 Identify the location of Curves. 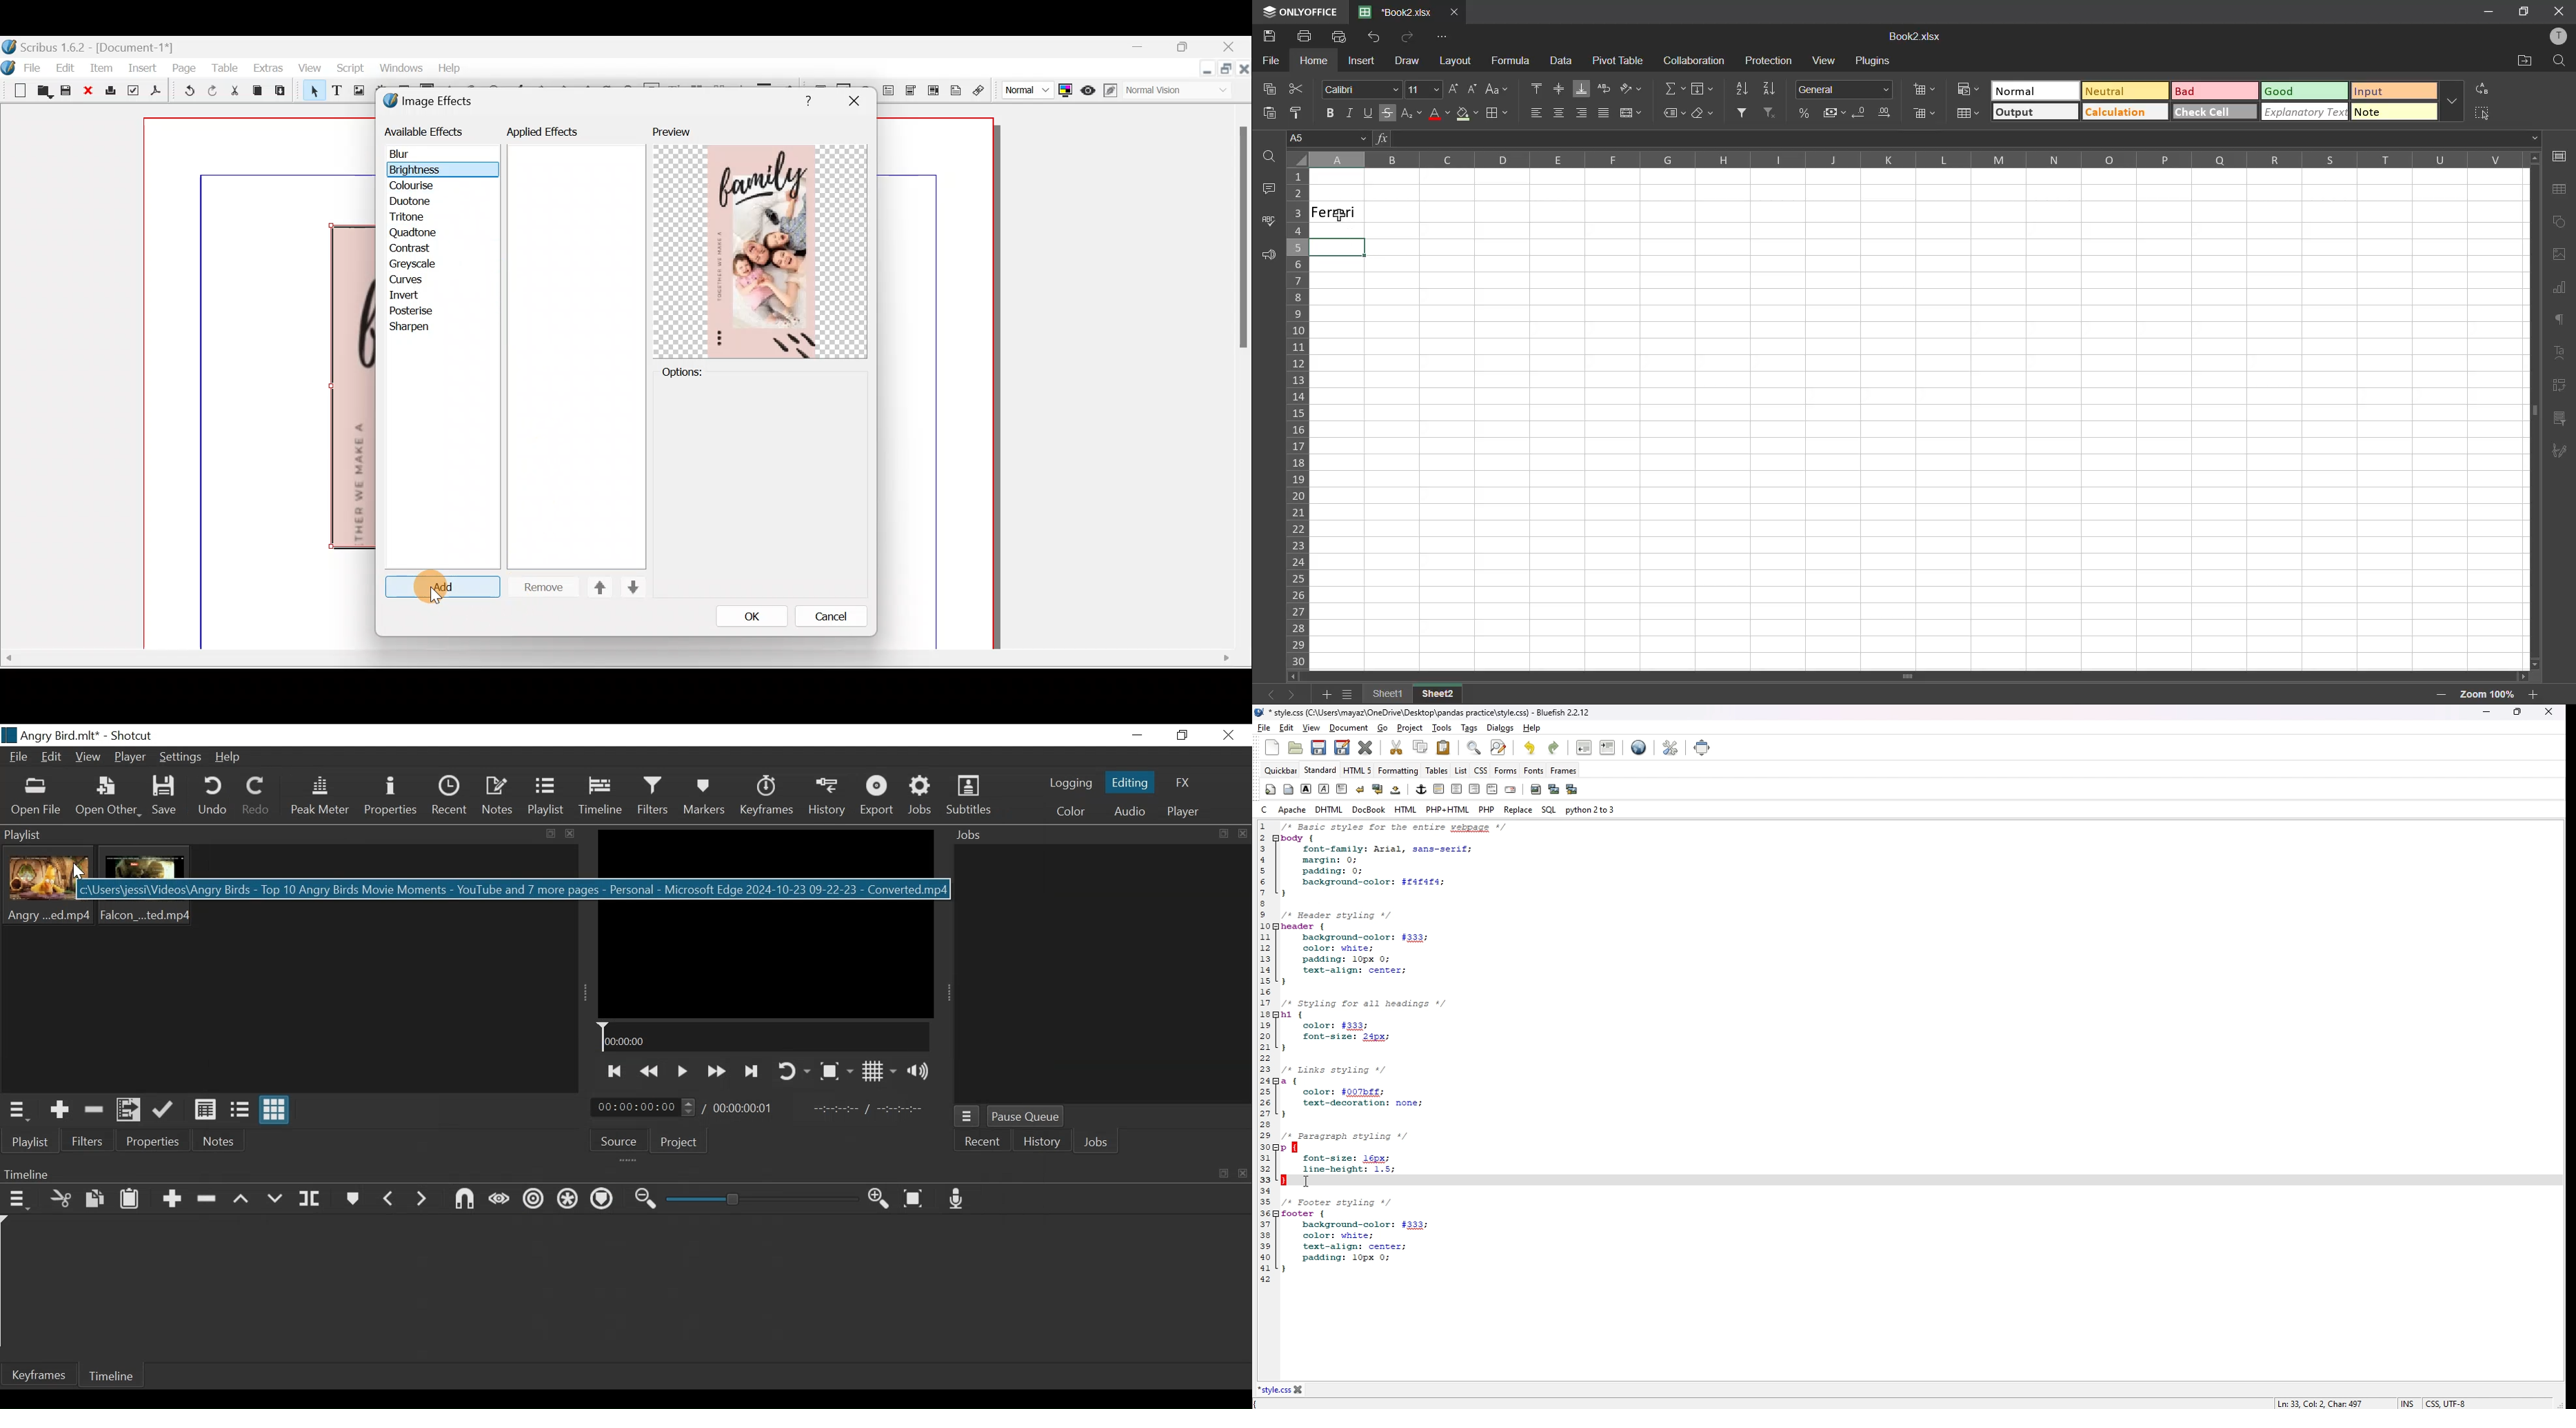
(416, 280).